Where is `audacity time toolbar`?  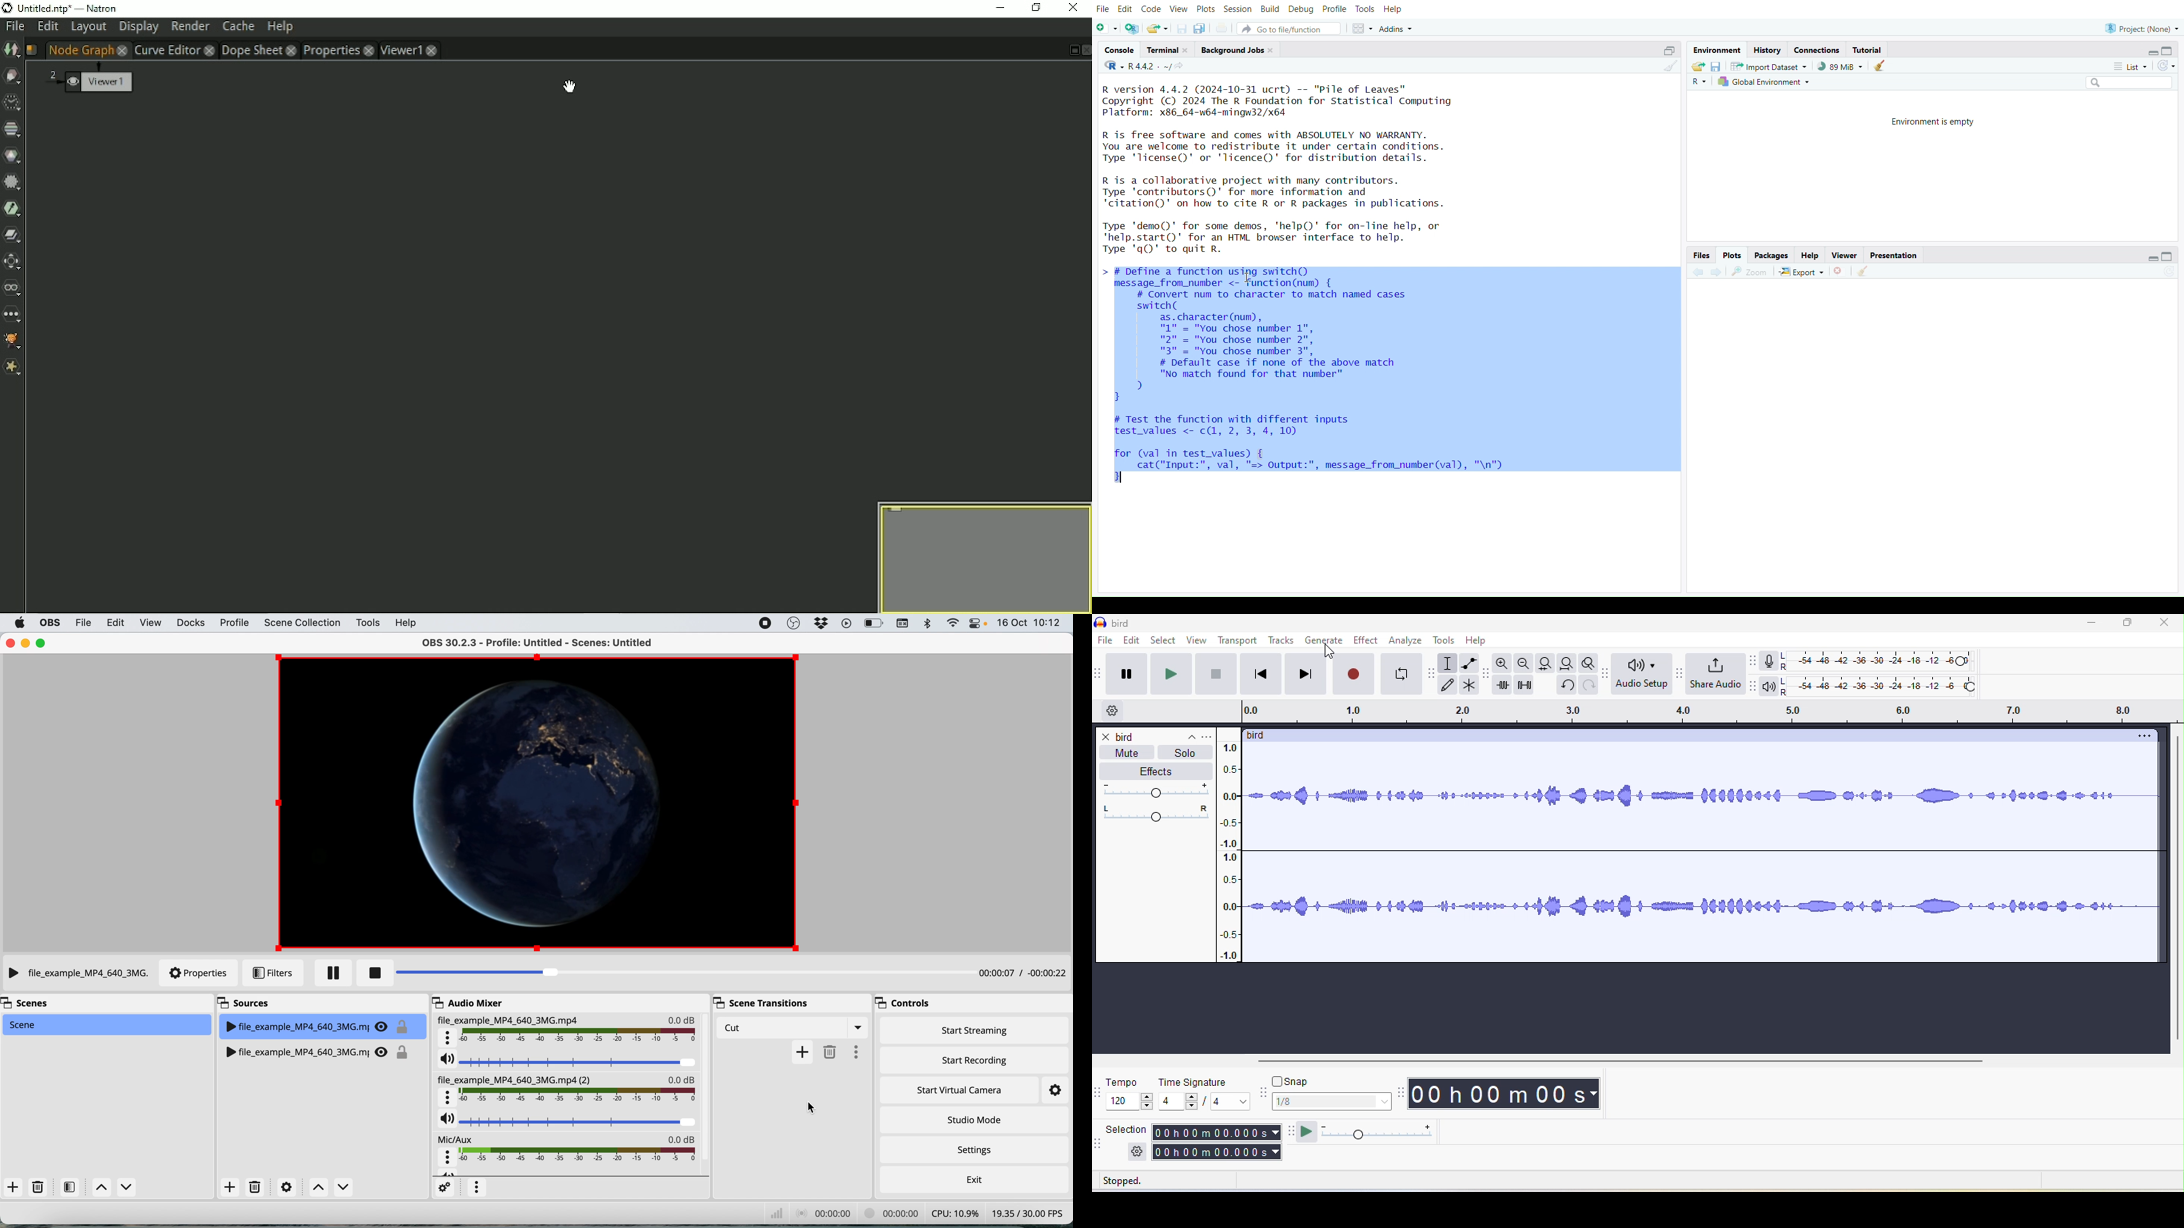
audacity time toolbar is located at coordinates (1402, 1094).